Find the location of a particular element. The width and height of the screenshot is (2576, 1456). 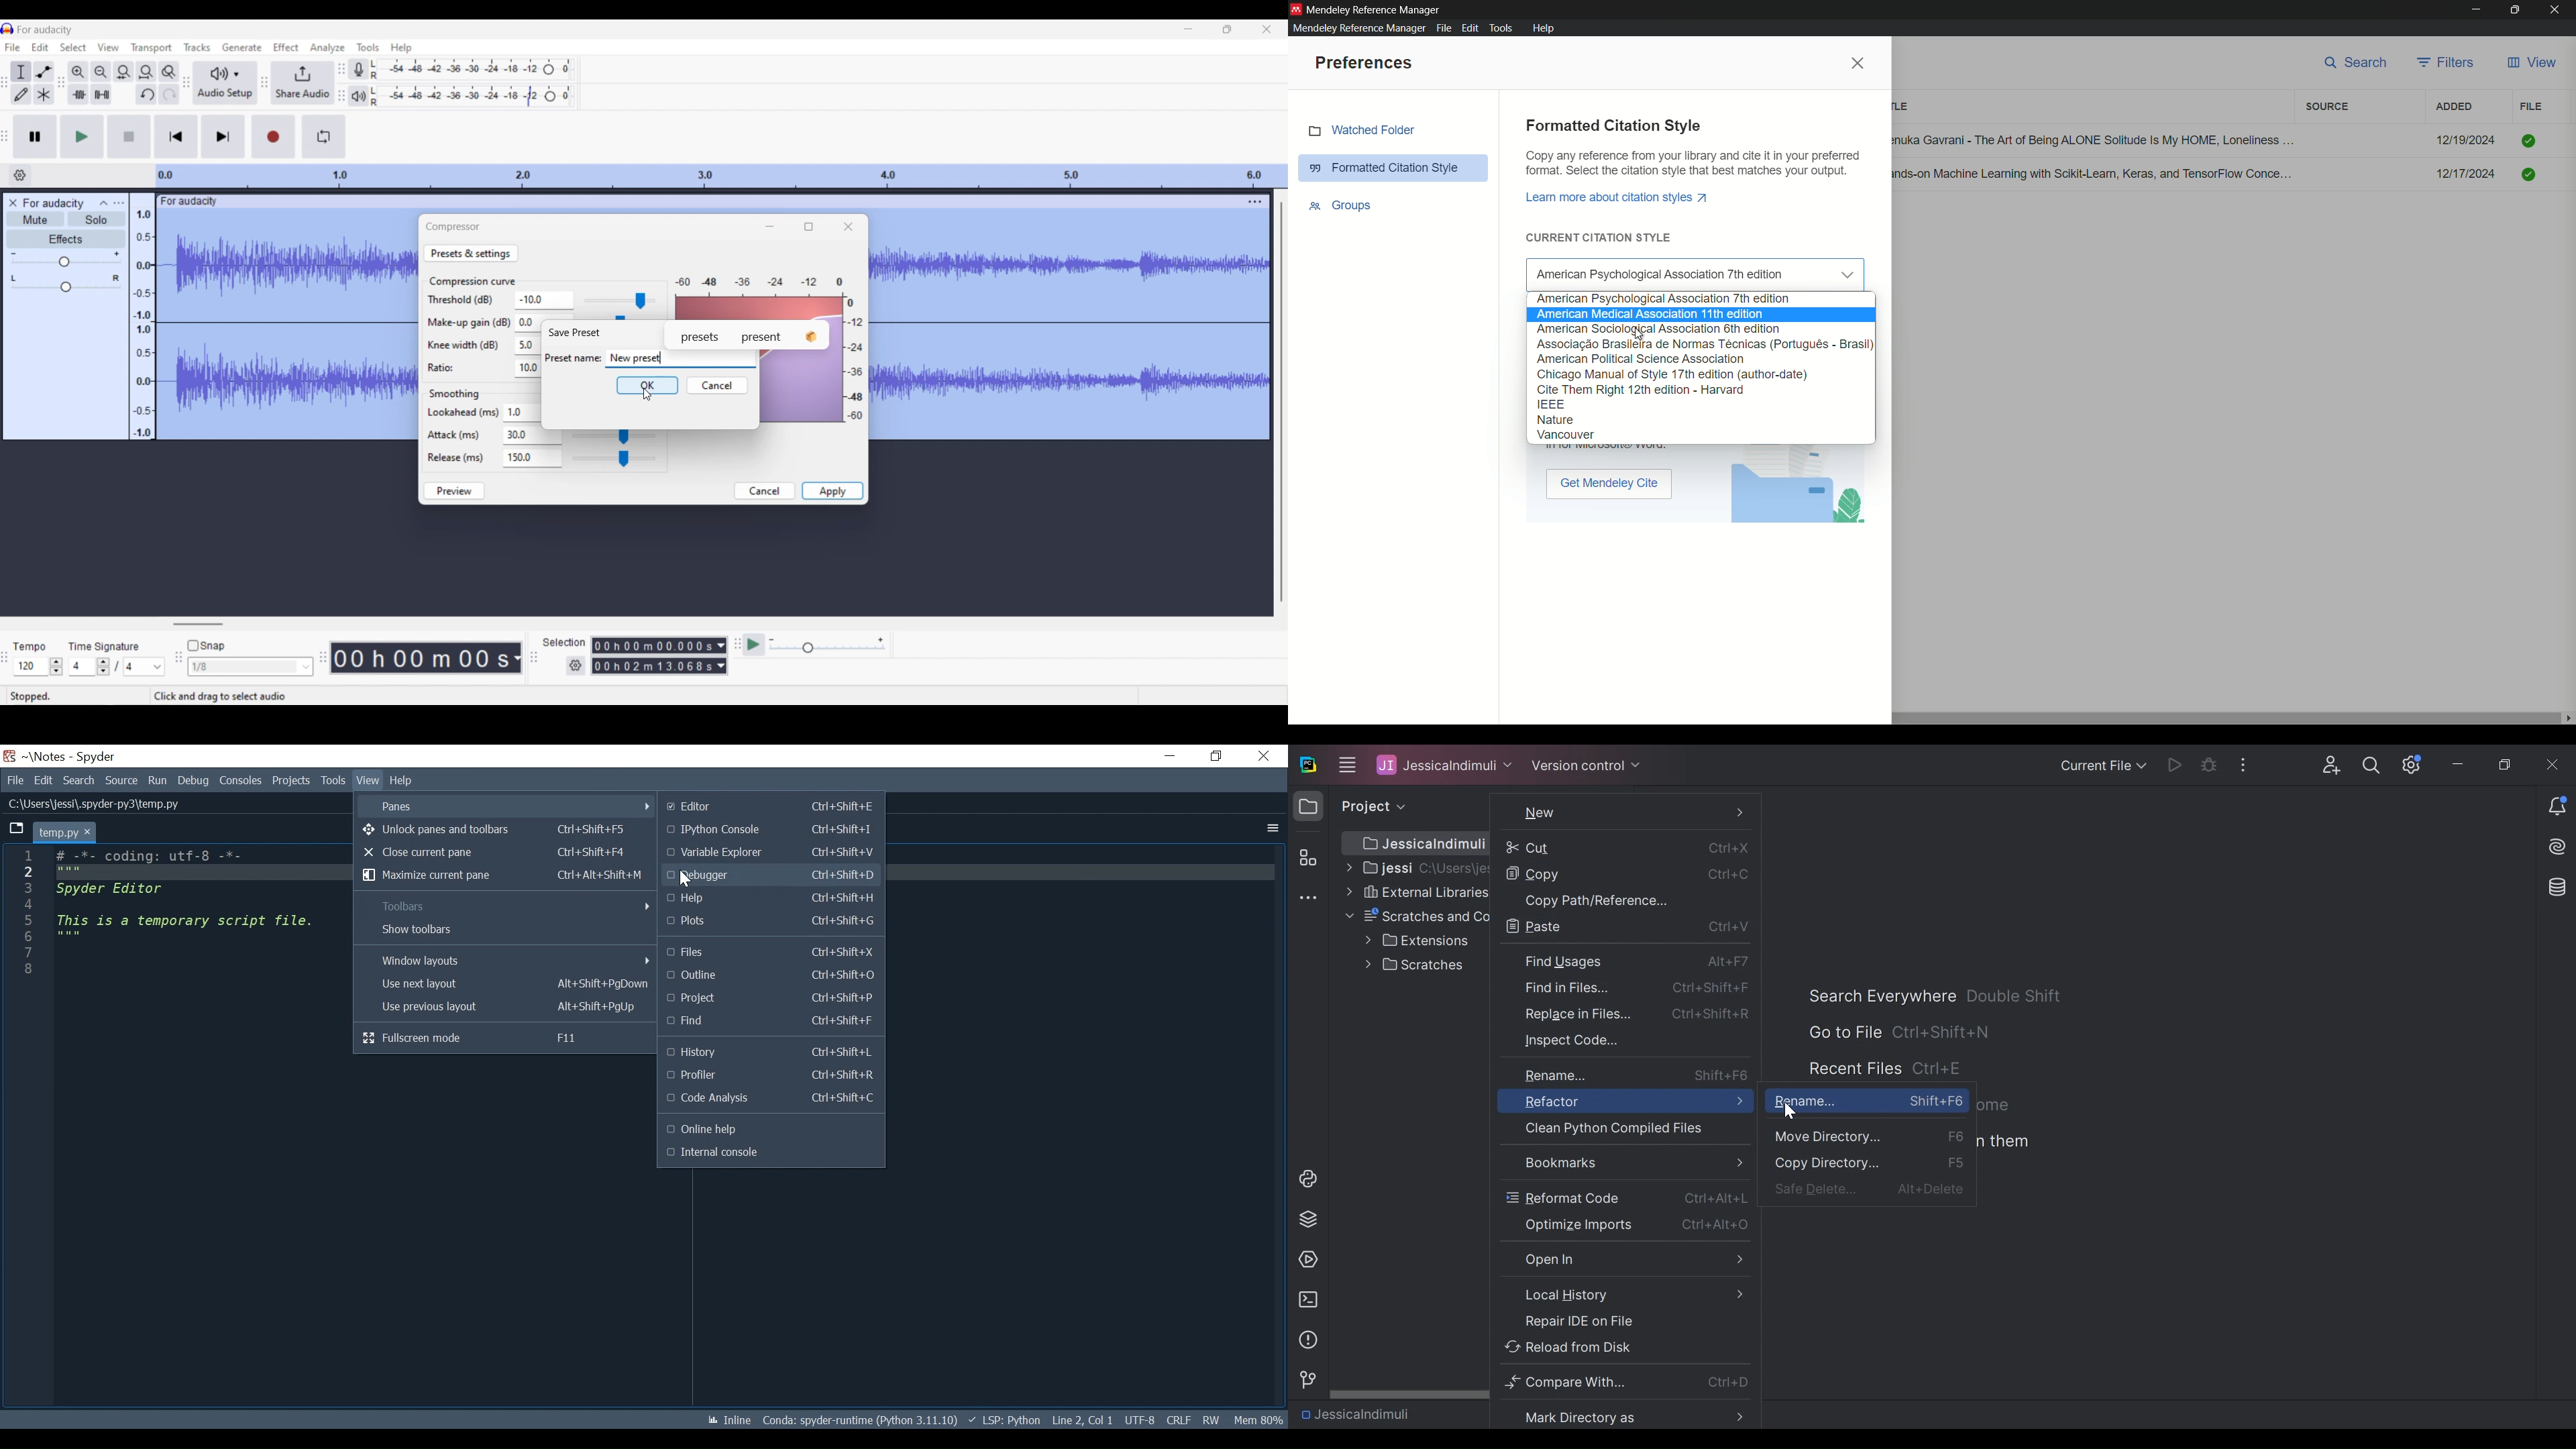

maximize is located at coordinates (2516, 10).